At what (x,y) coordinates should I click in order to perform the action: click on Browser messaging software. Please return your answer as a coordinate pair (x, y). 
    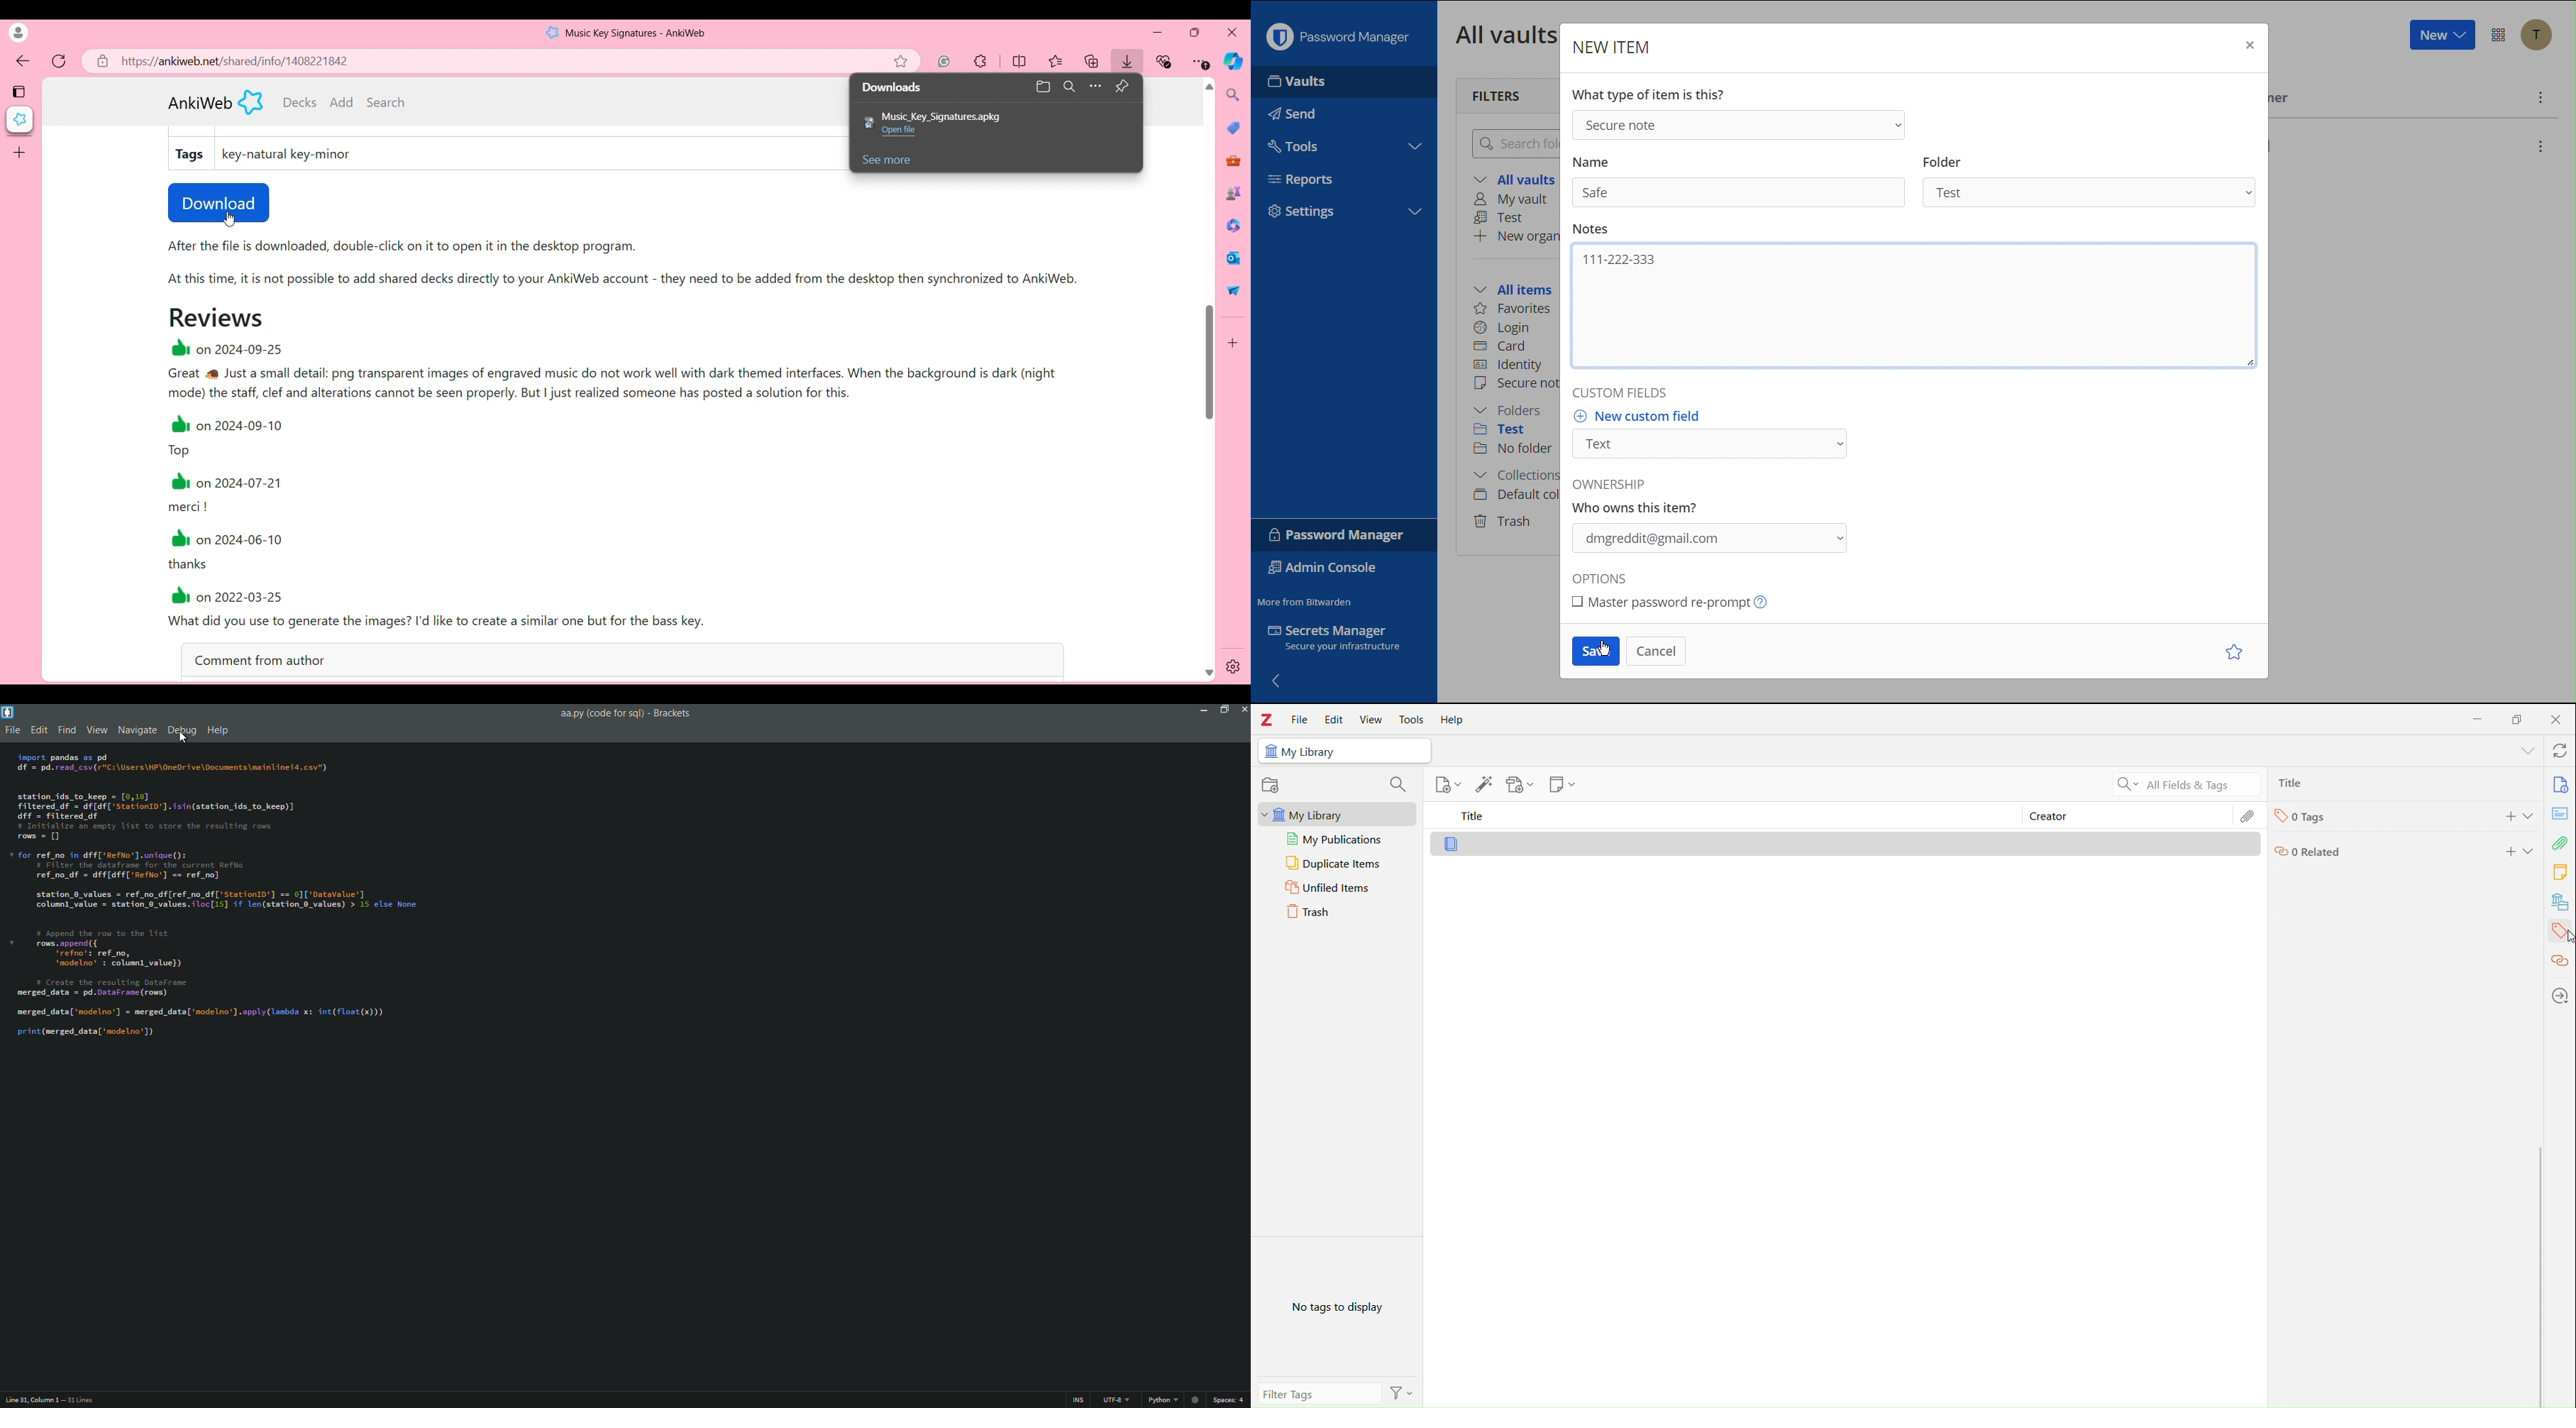
    Looking at the image, I should click on (1234, 257).